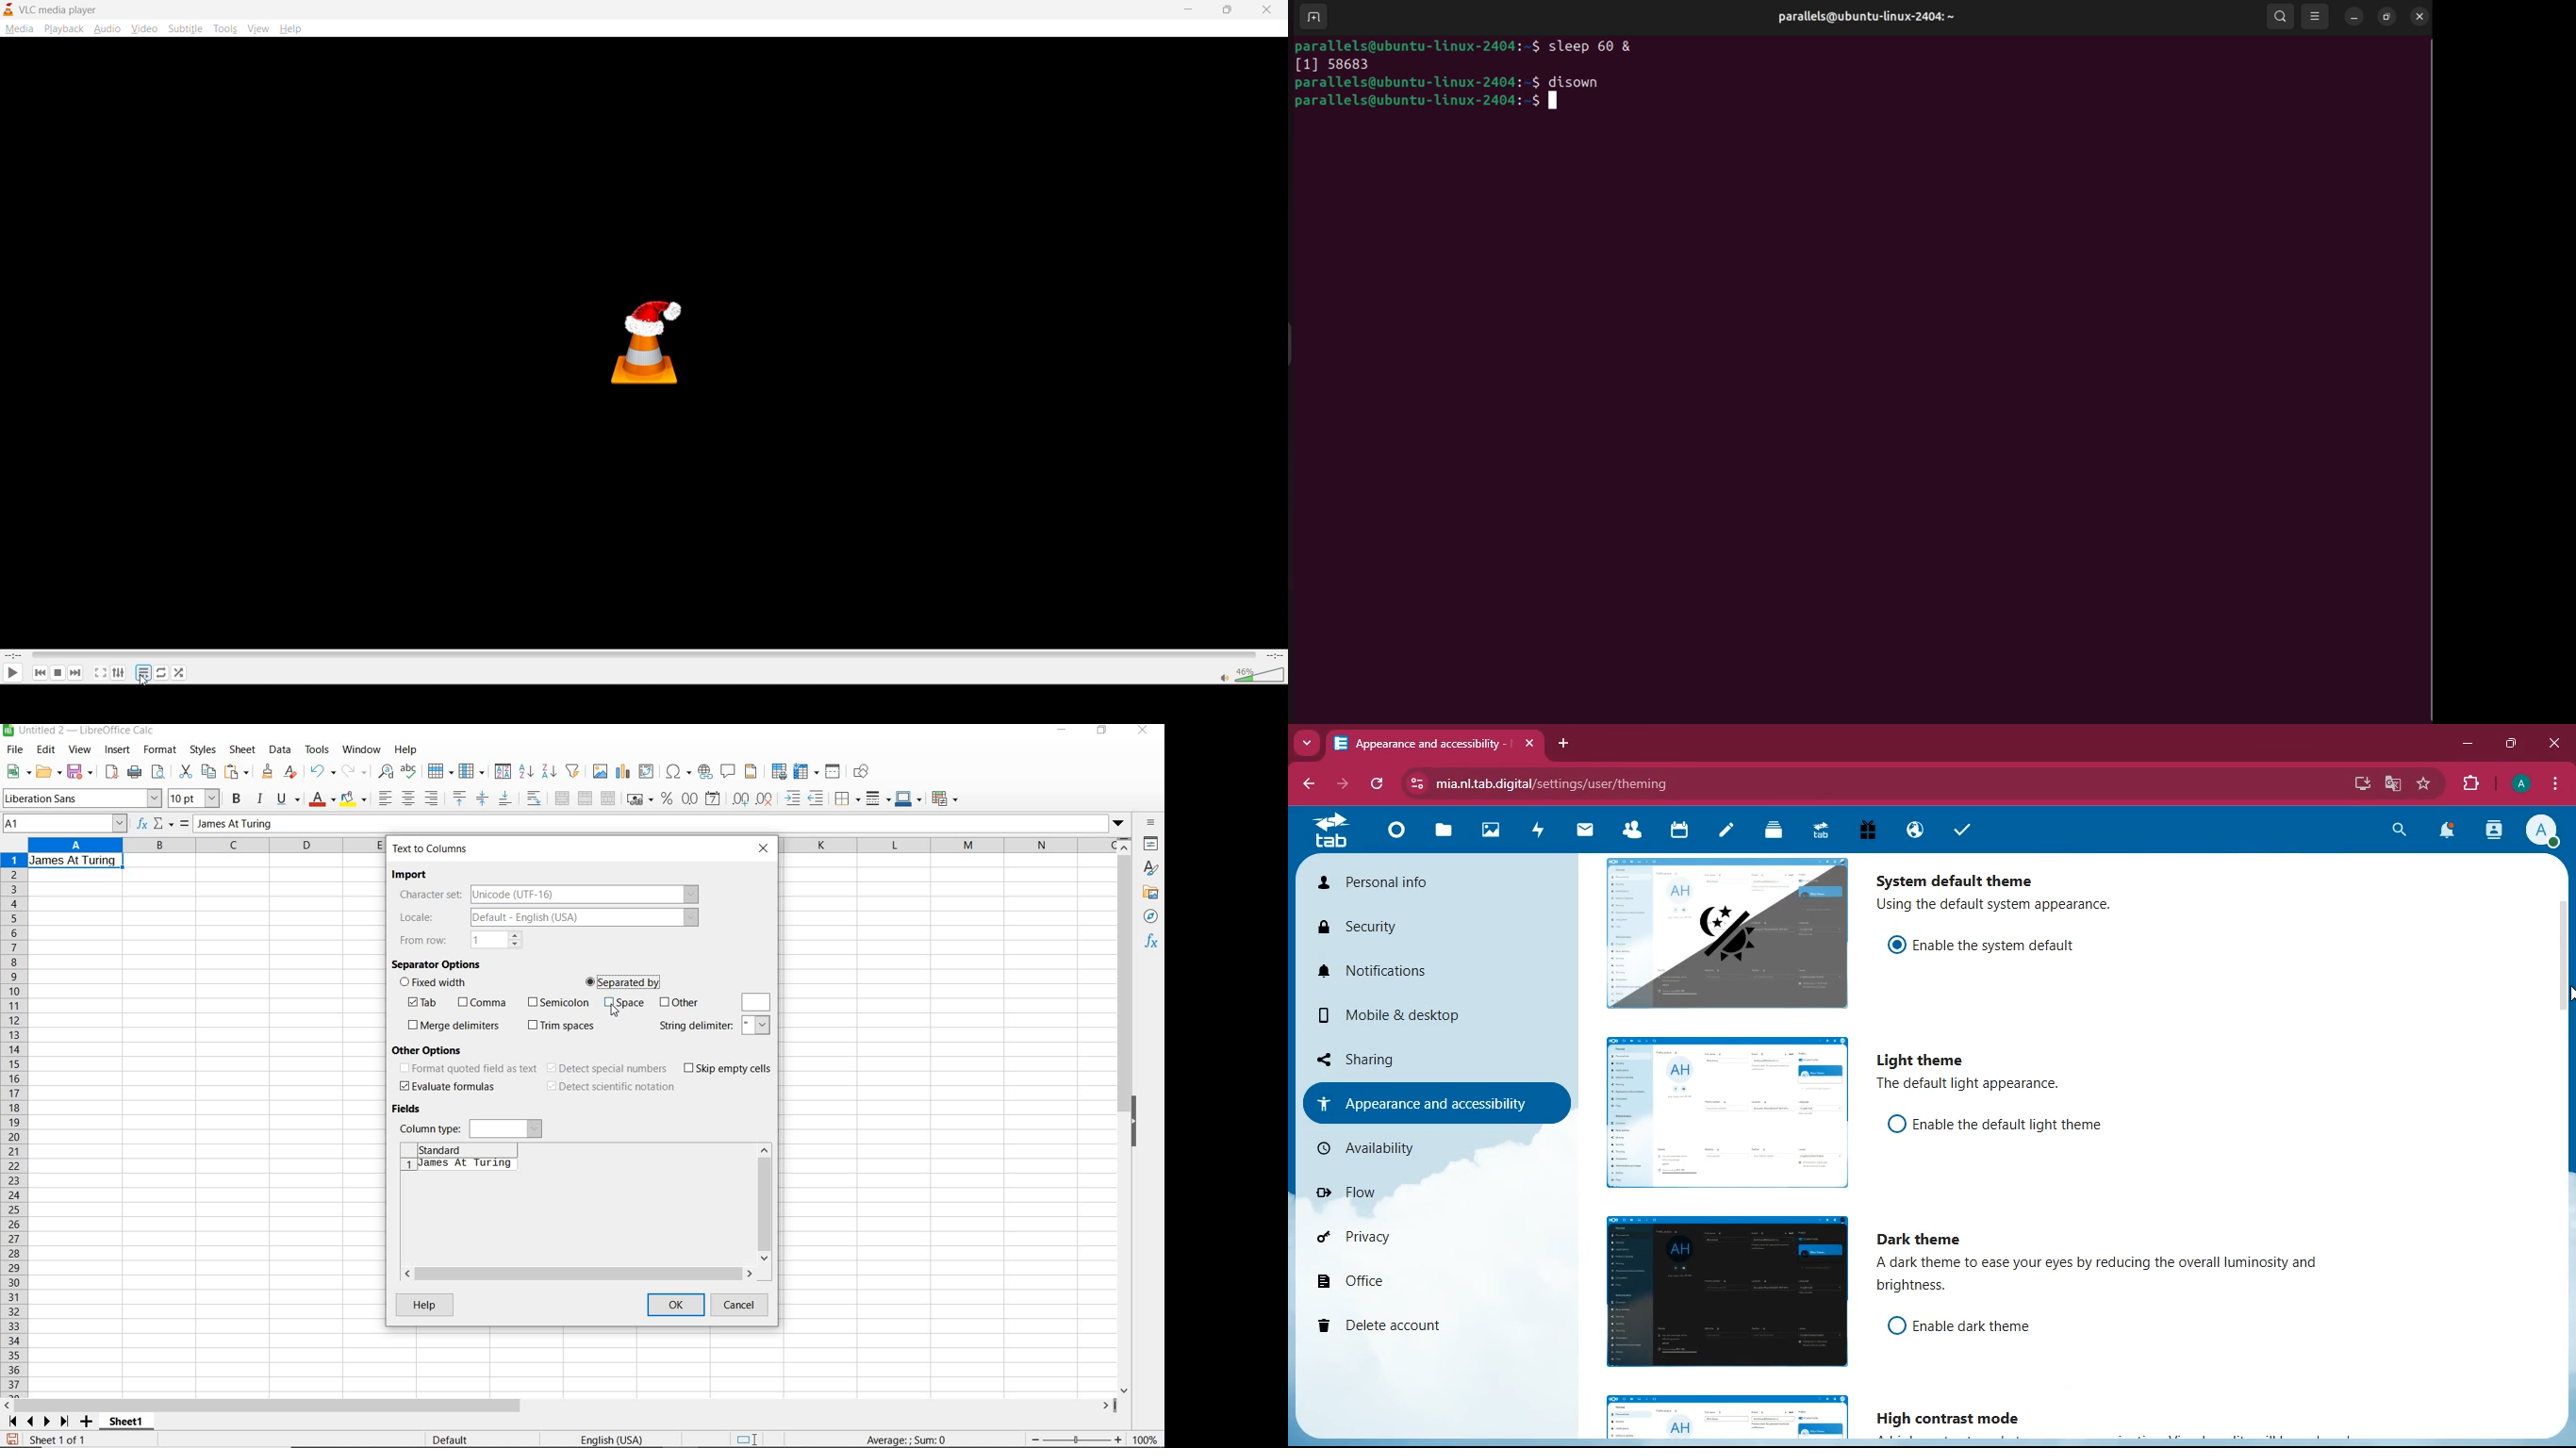 Image resolution: width=2576 pixels, height=1456 pixels. Describe the element at coordinates (281, 750) in the screenshot. I see `data` at that location.